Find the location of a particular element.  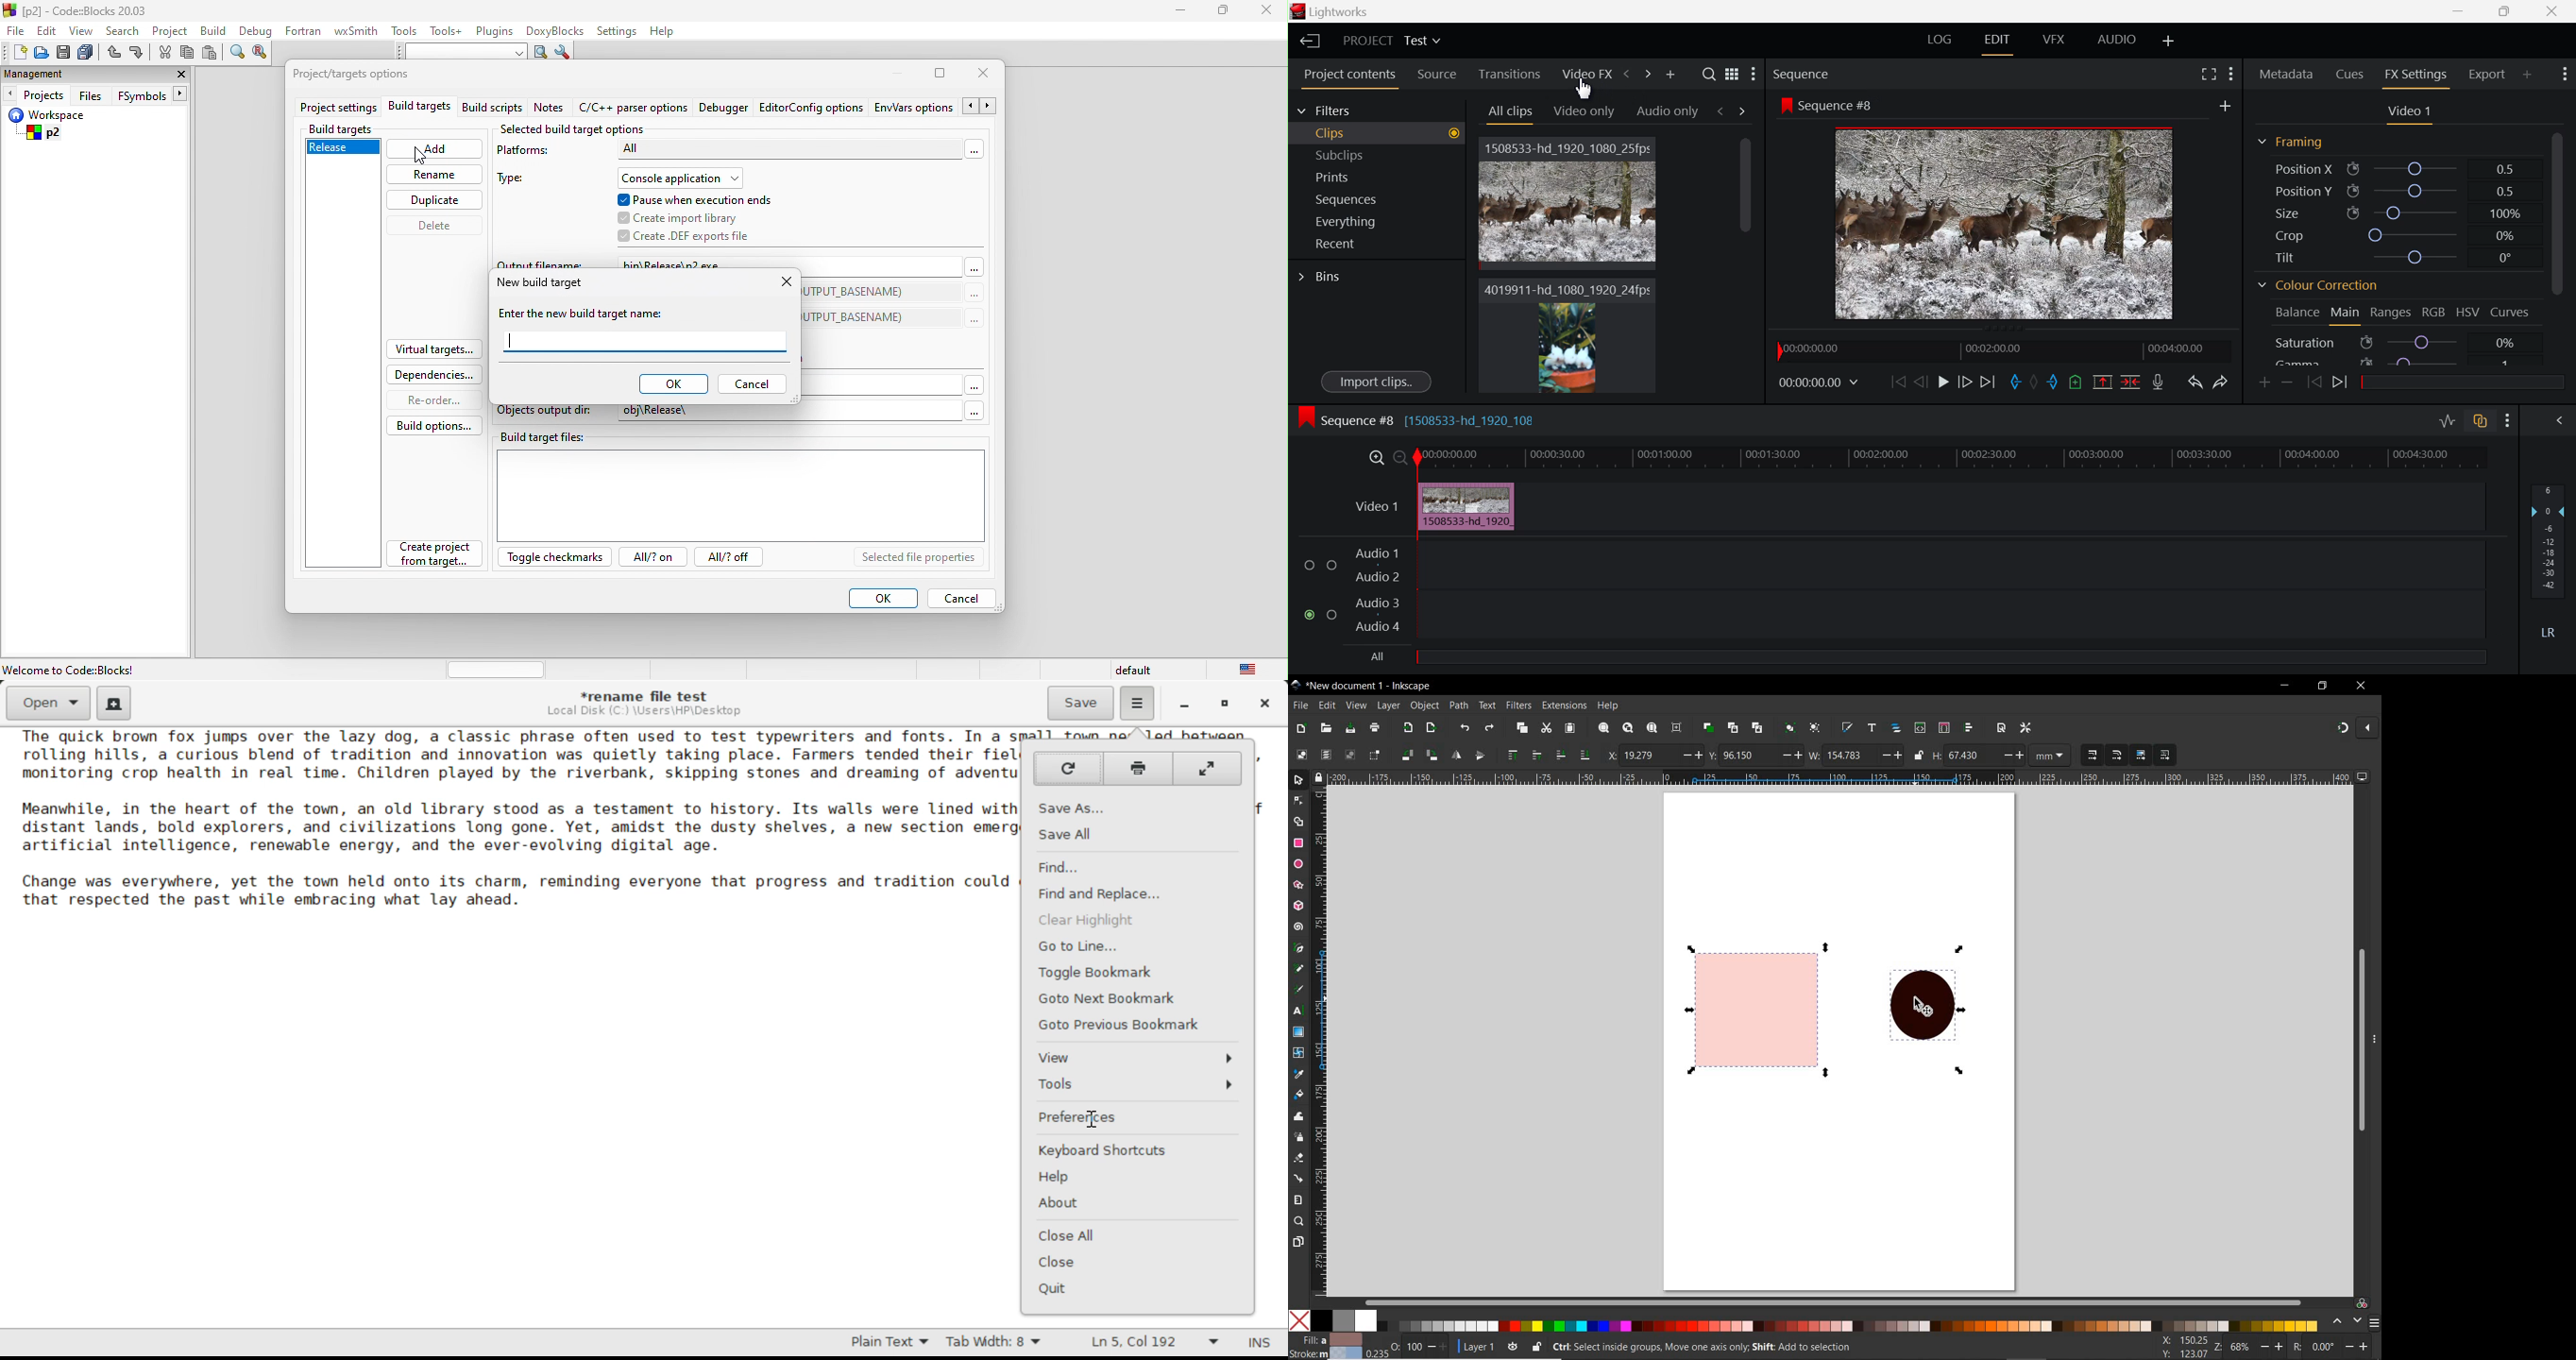

Video Layer  is located at coordinates (1365, 505).